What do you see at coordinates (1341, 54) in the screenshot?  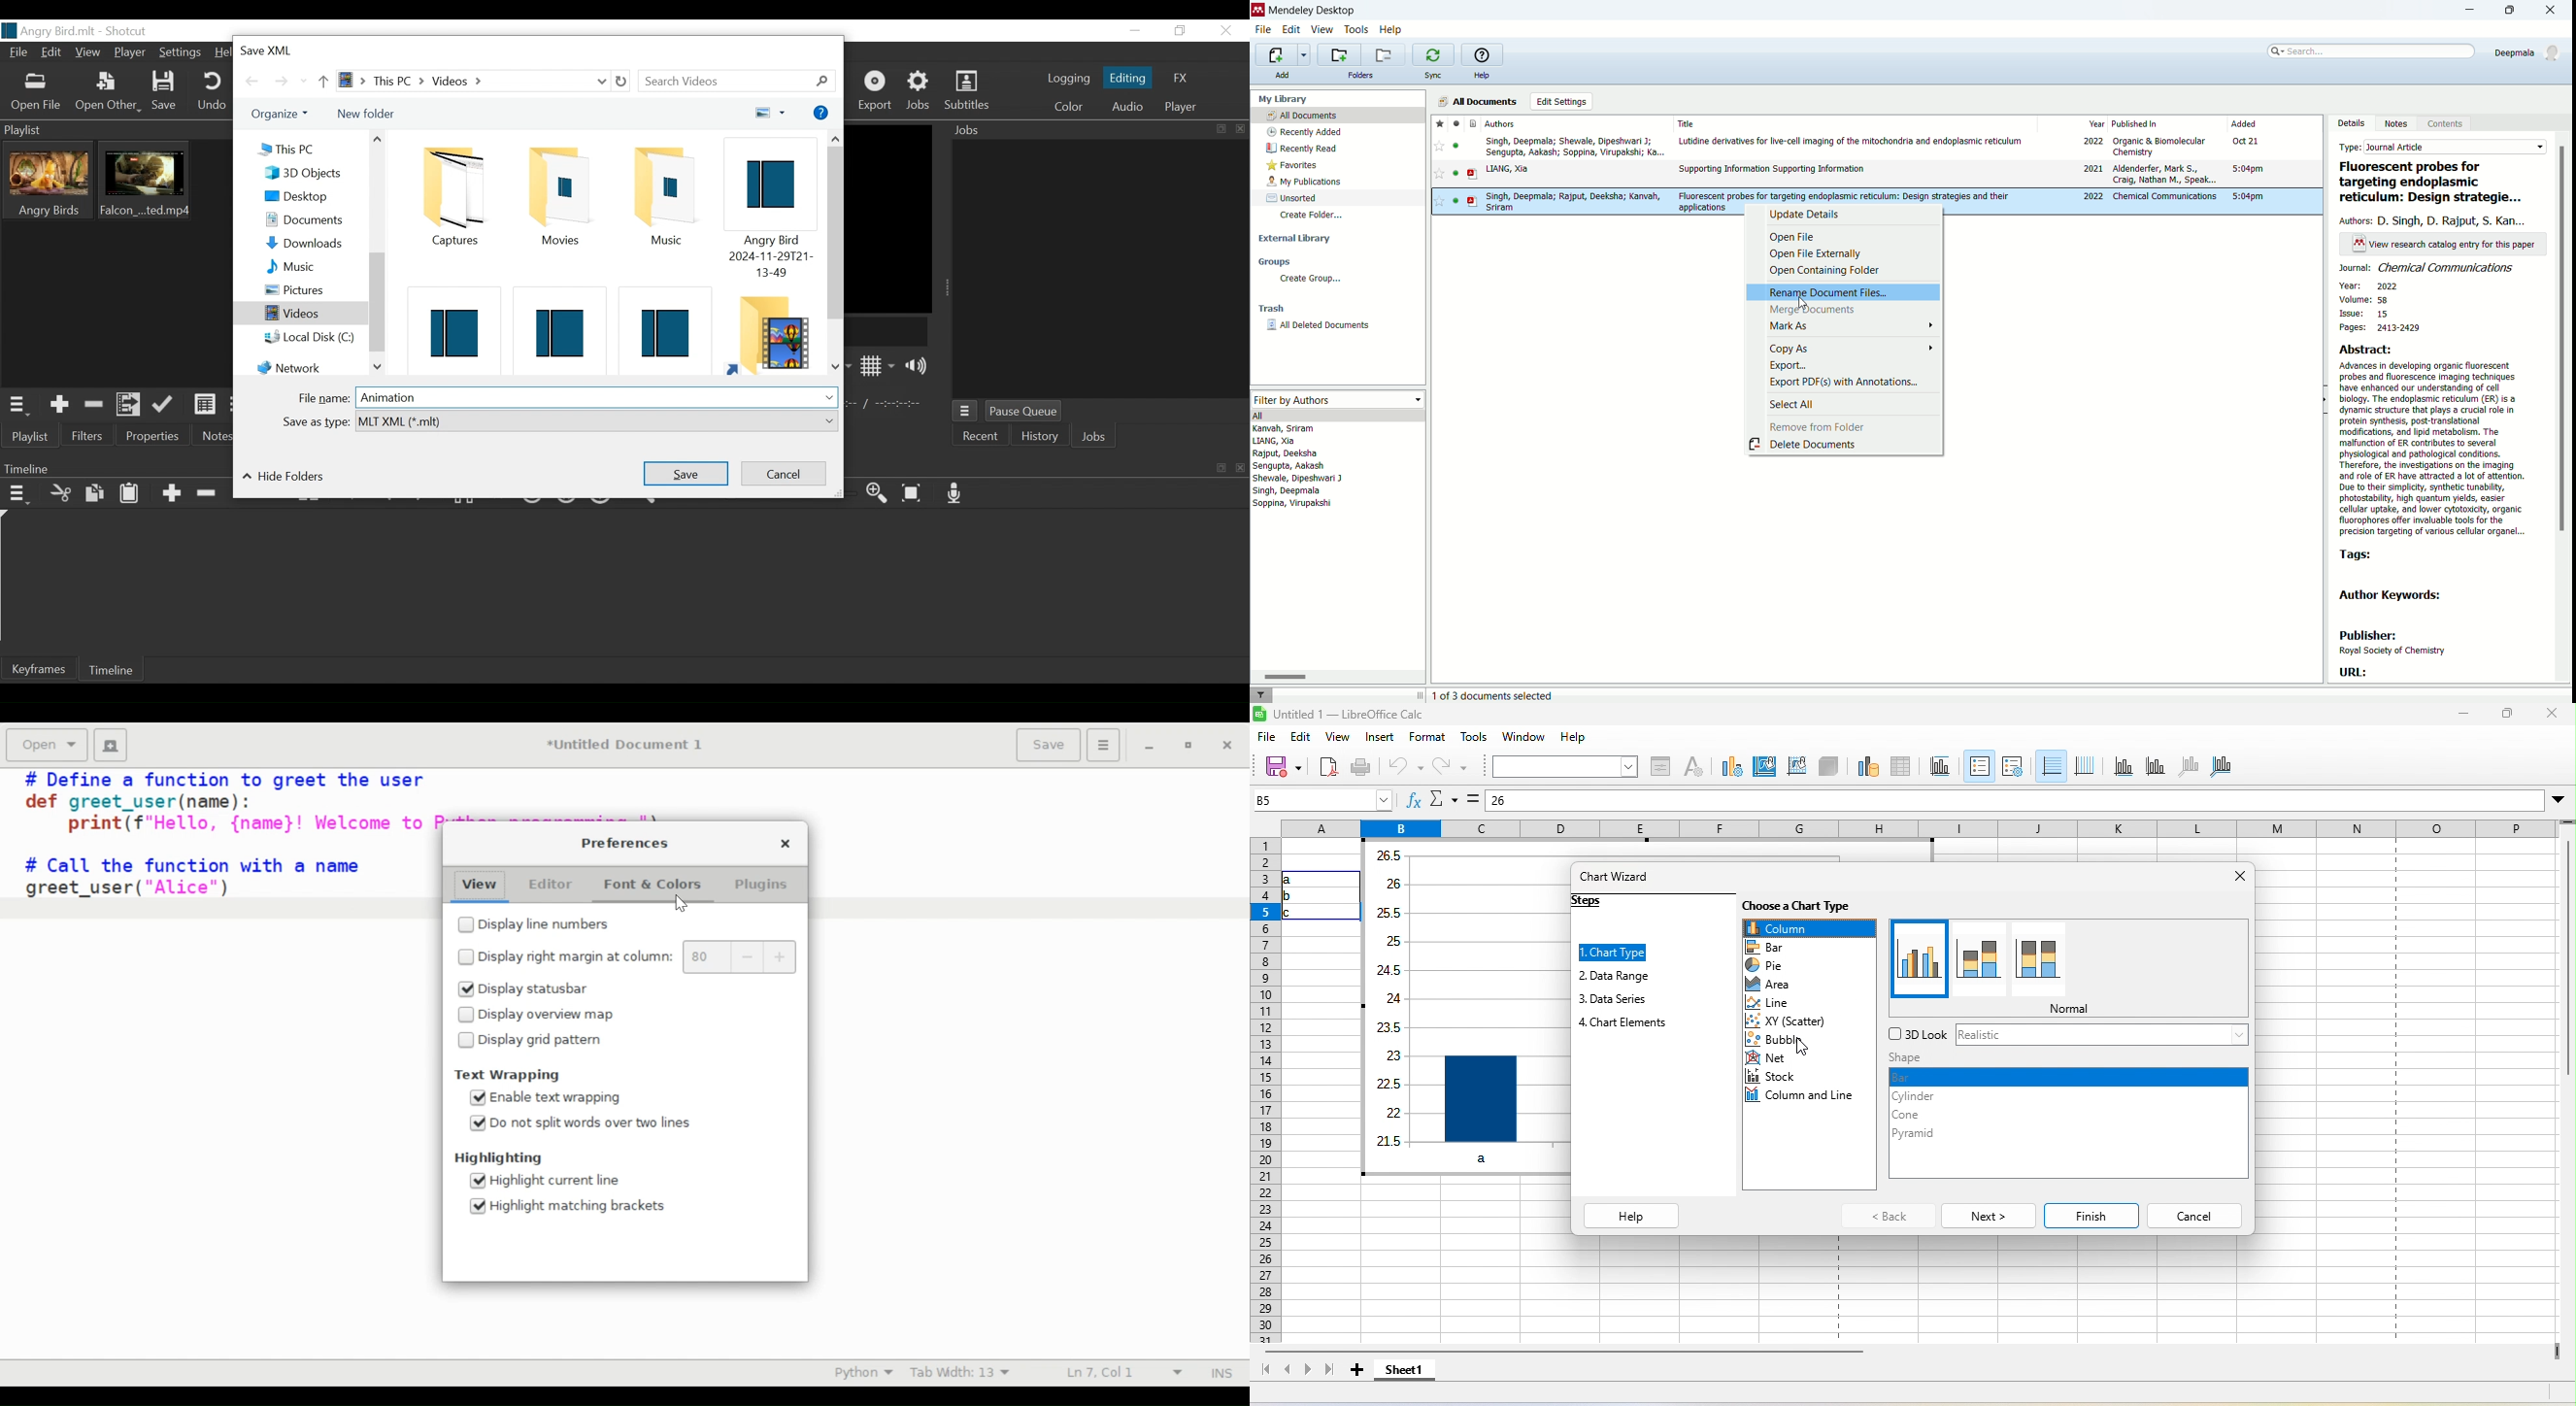 I see `create a new folder` at bounding box center [1341, 54].